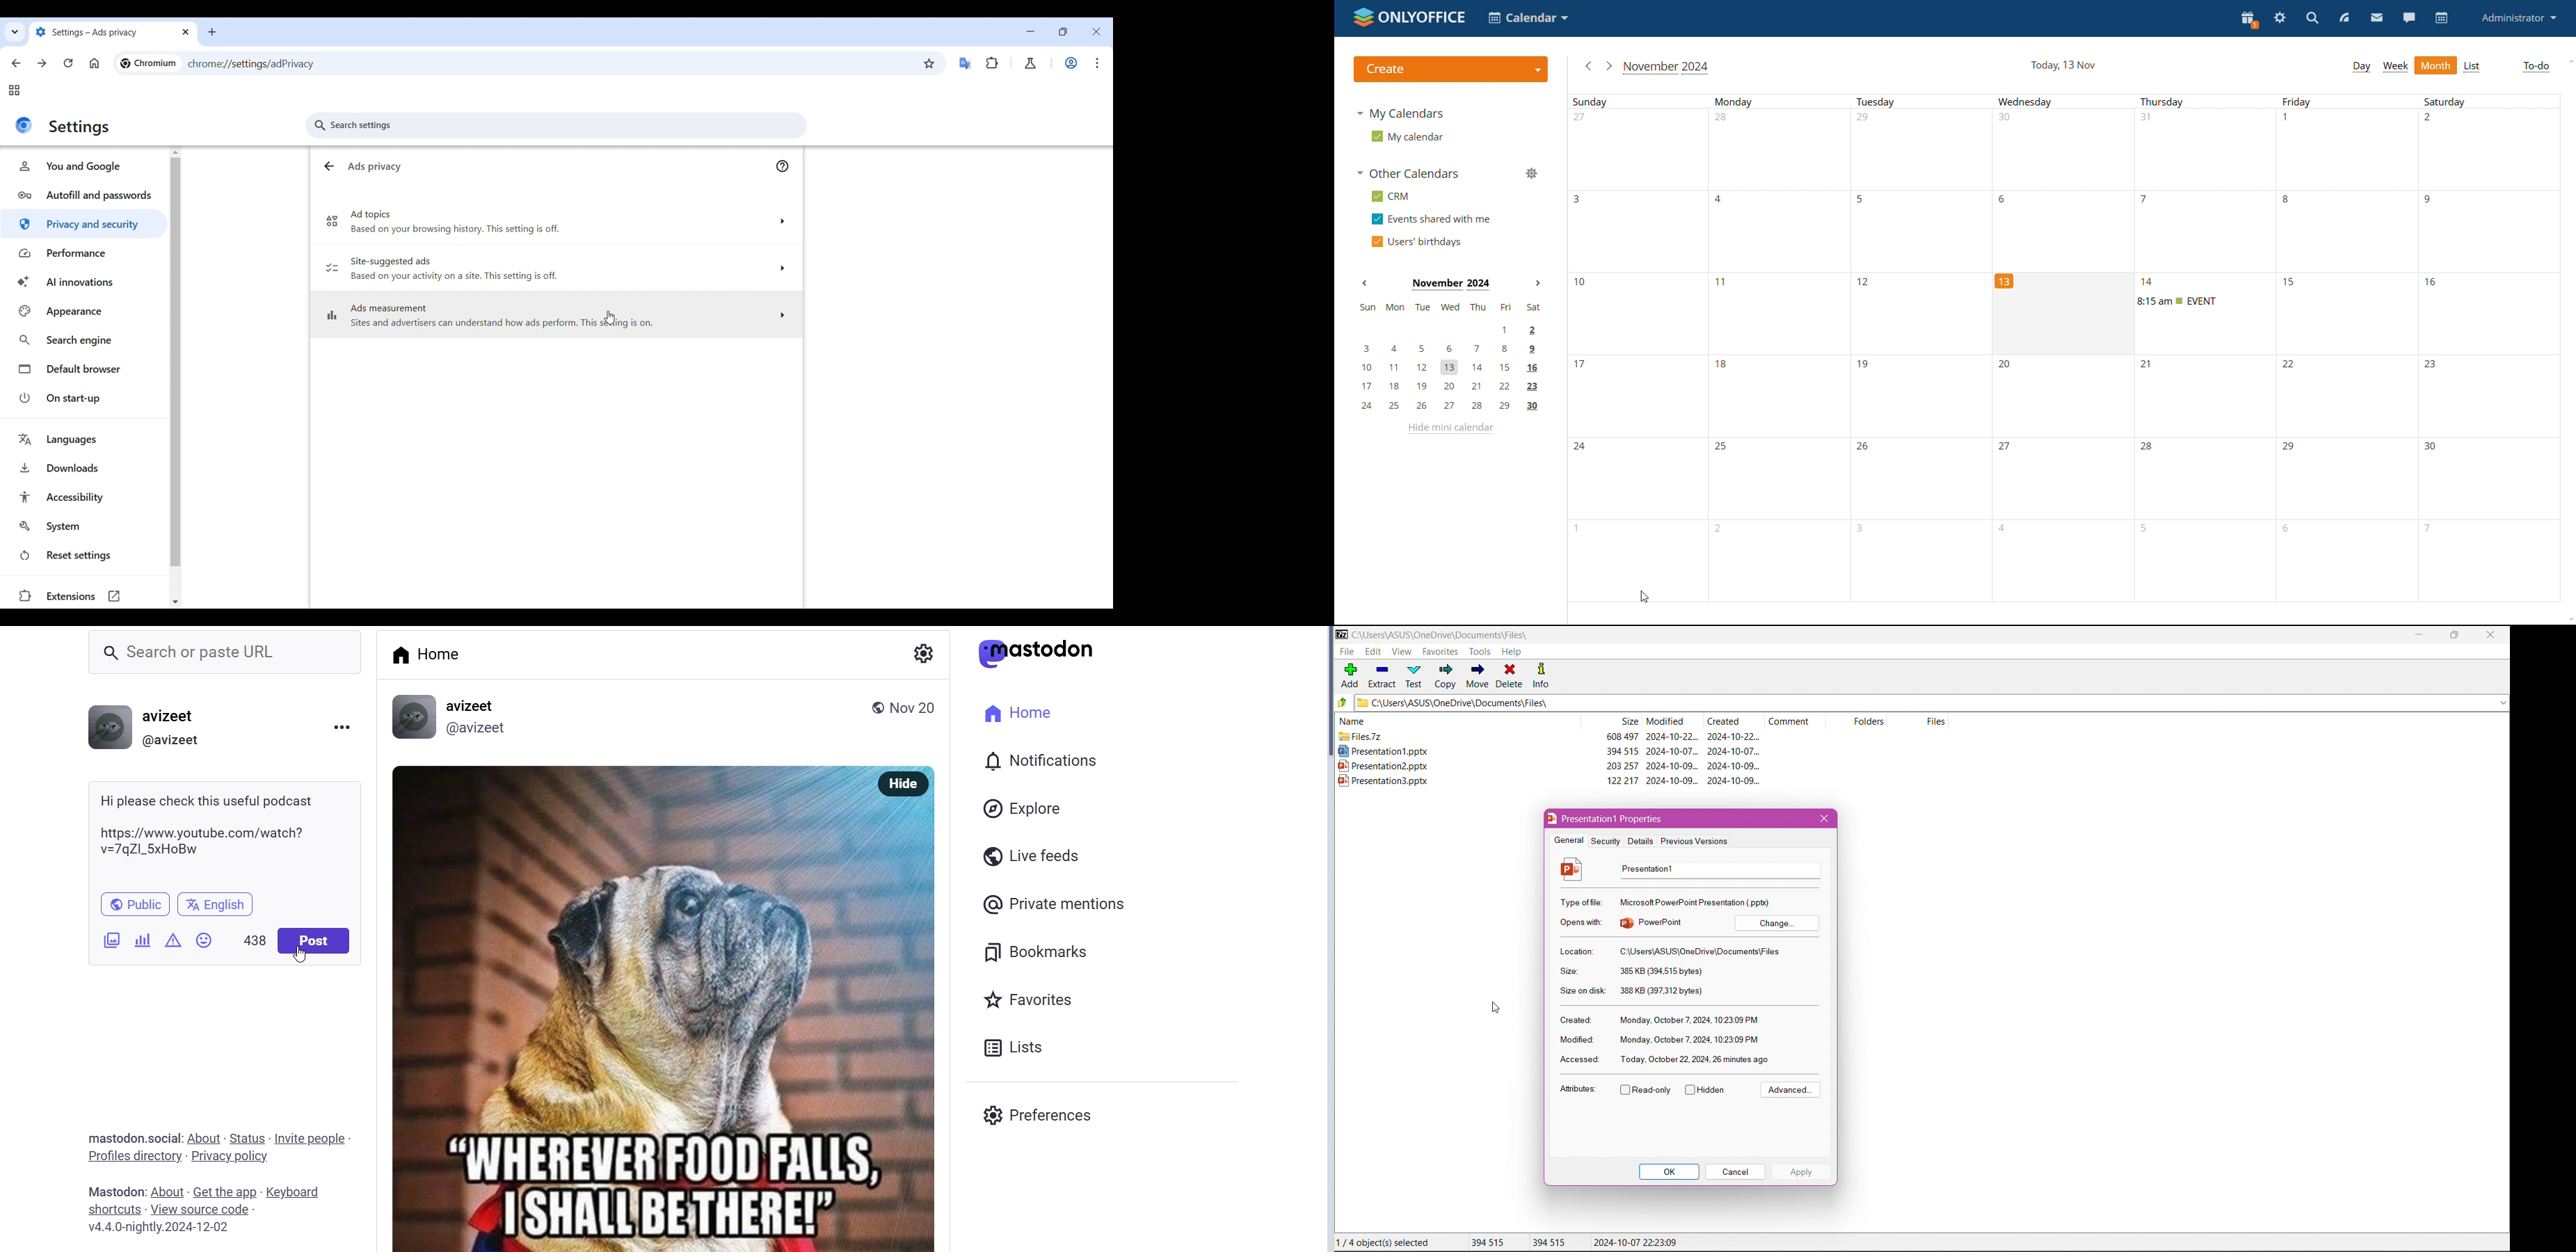 This screenshot has width=2576, height=1260. Describe the element at coordinates (328, 168) in the screenshot. I see `Back arrow` at that location.